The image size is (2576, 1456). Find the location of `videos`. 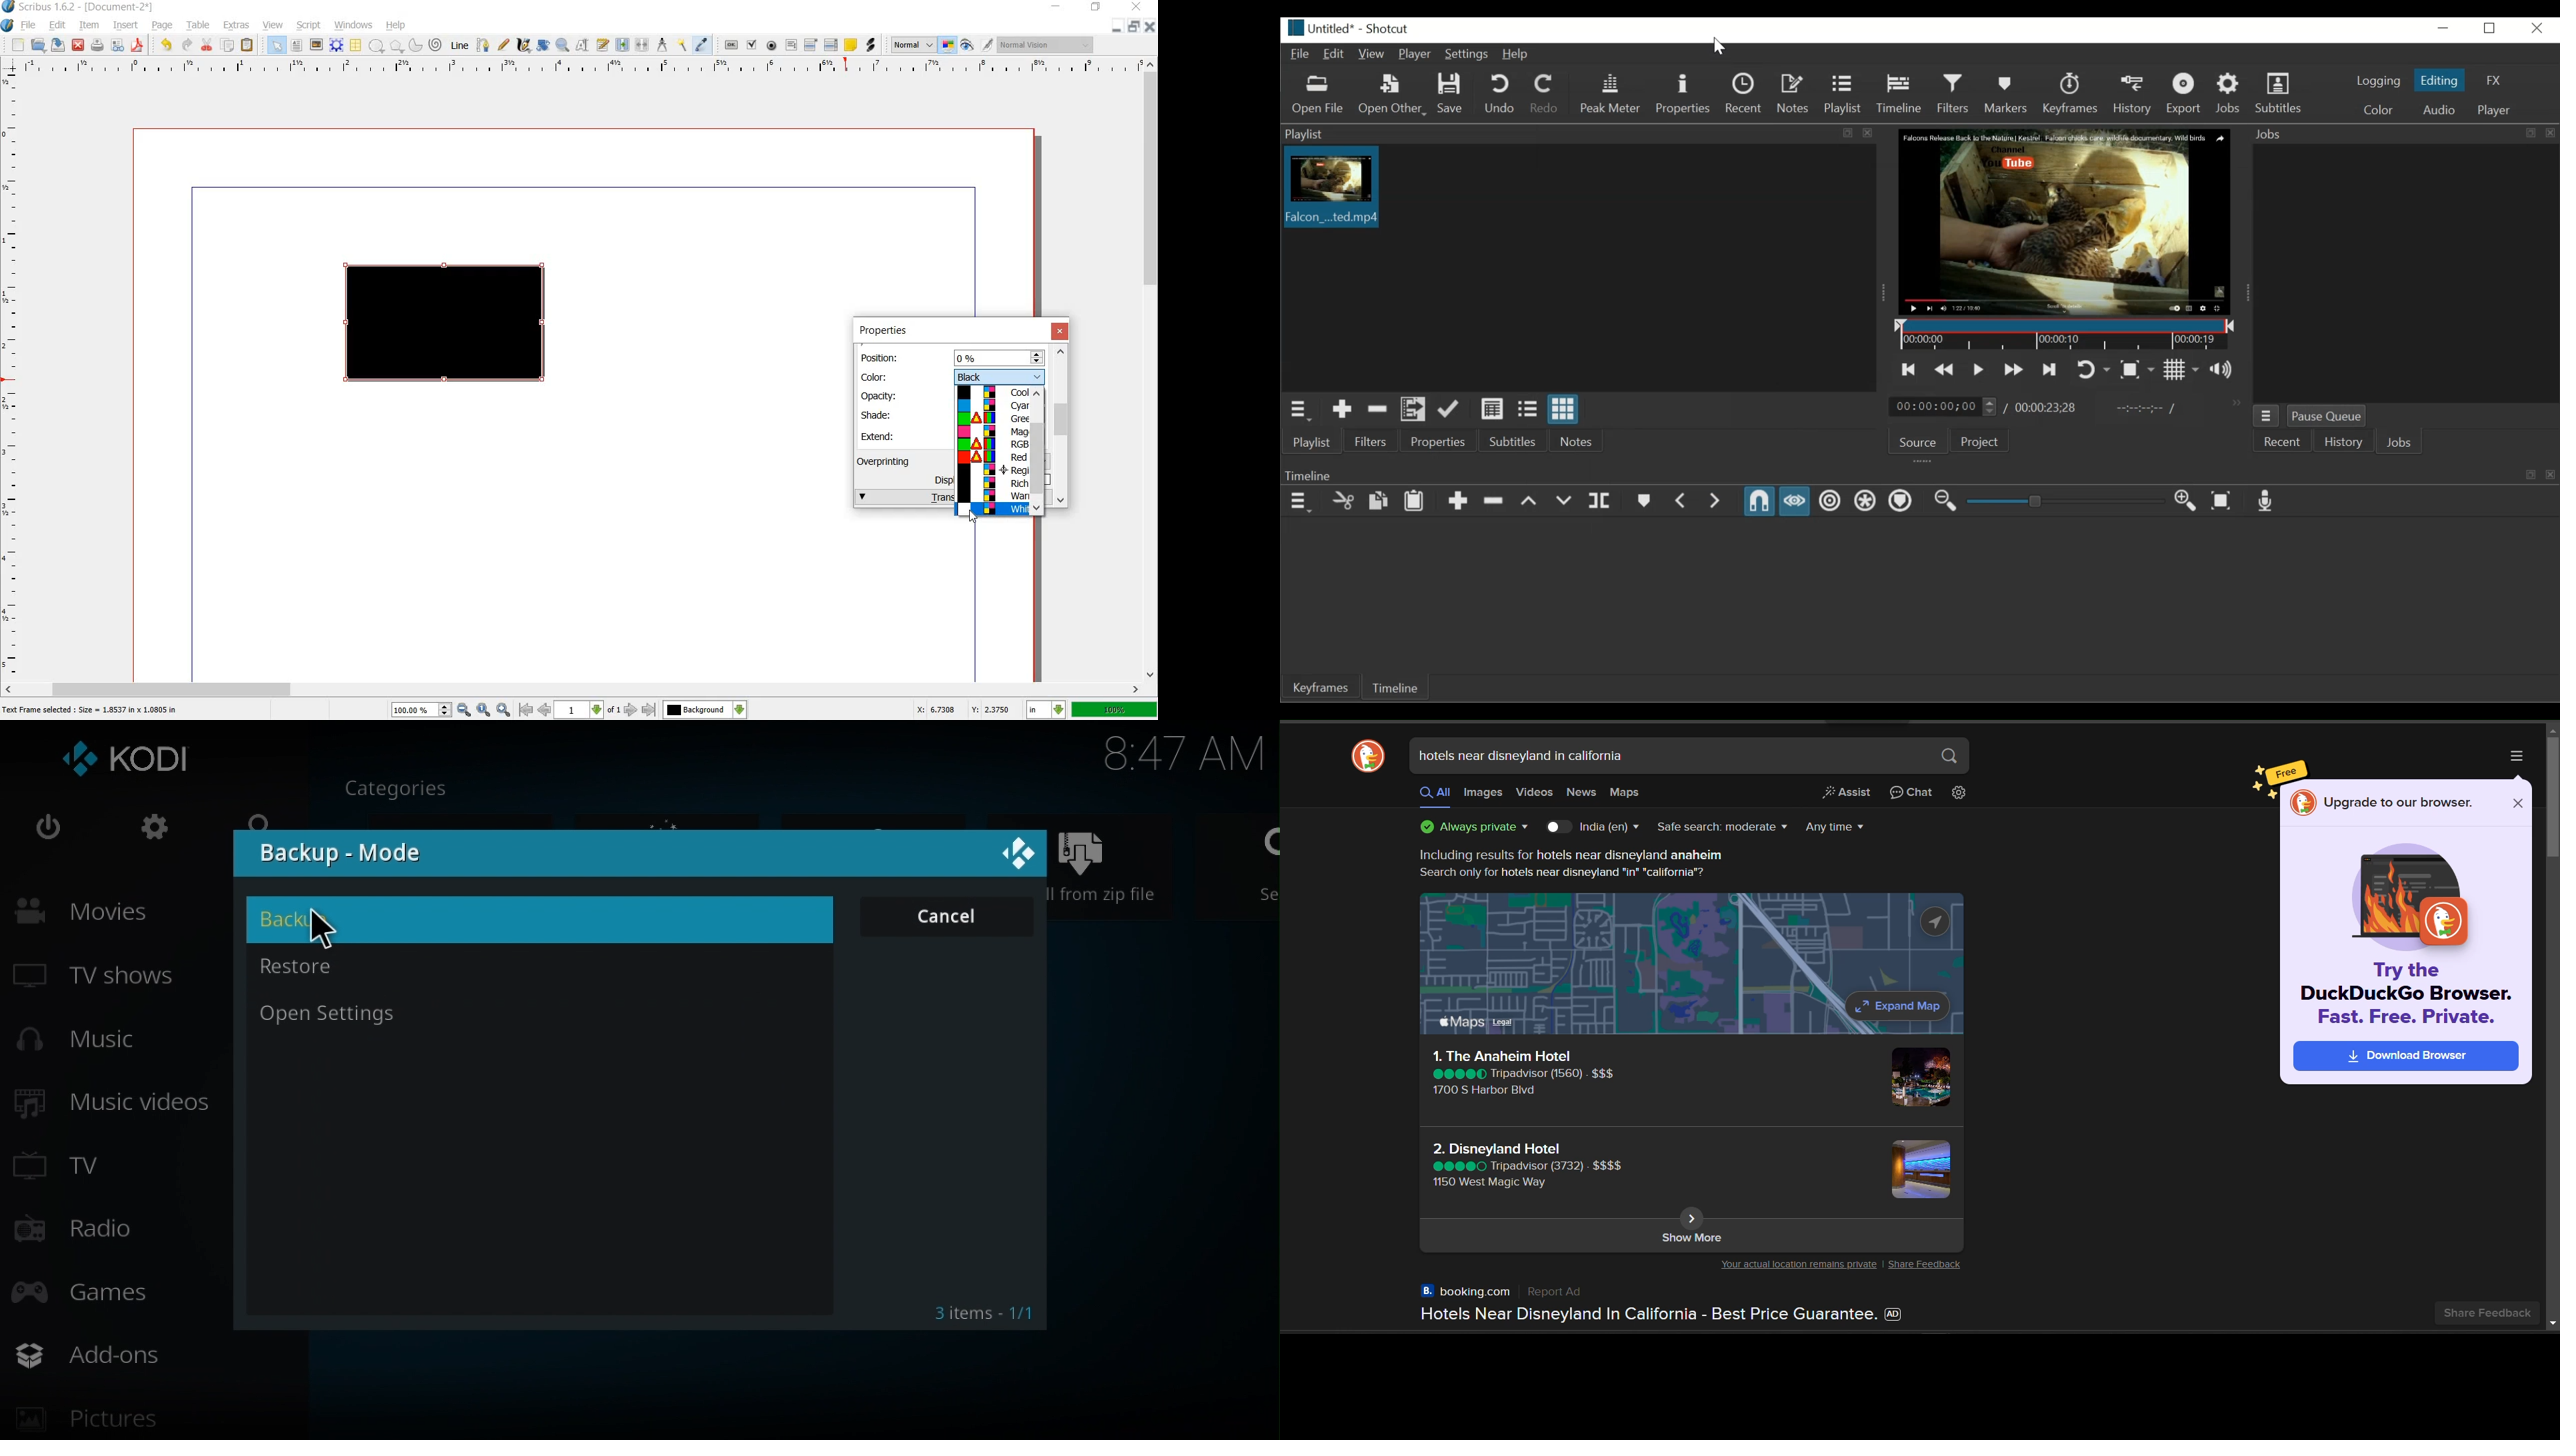

videos is located at coordinates (1535, 793).